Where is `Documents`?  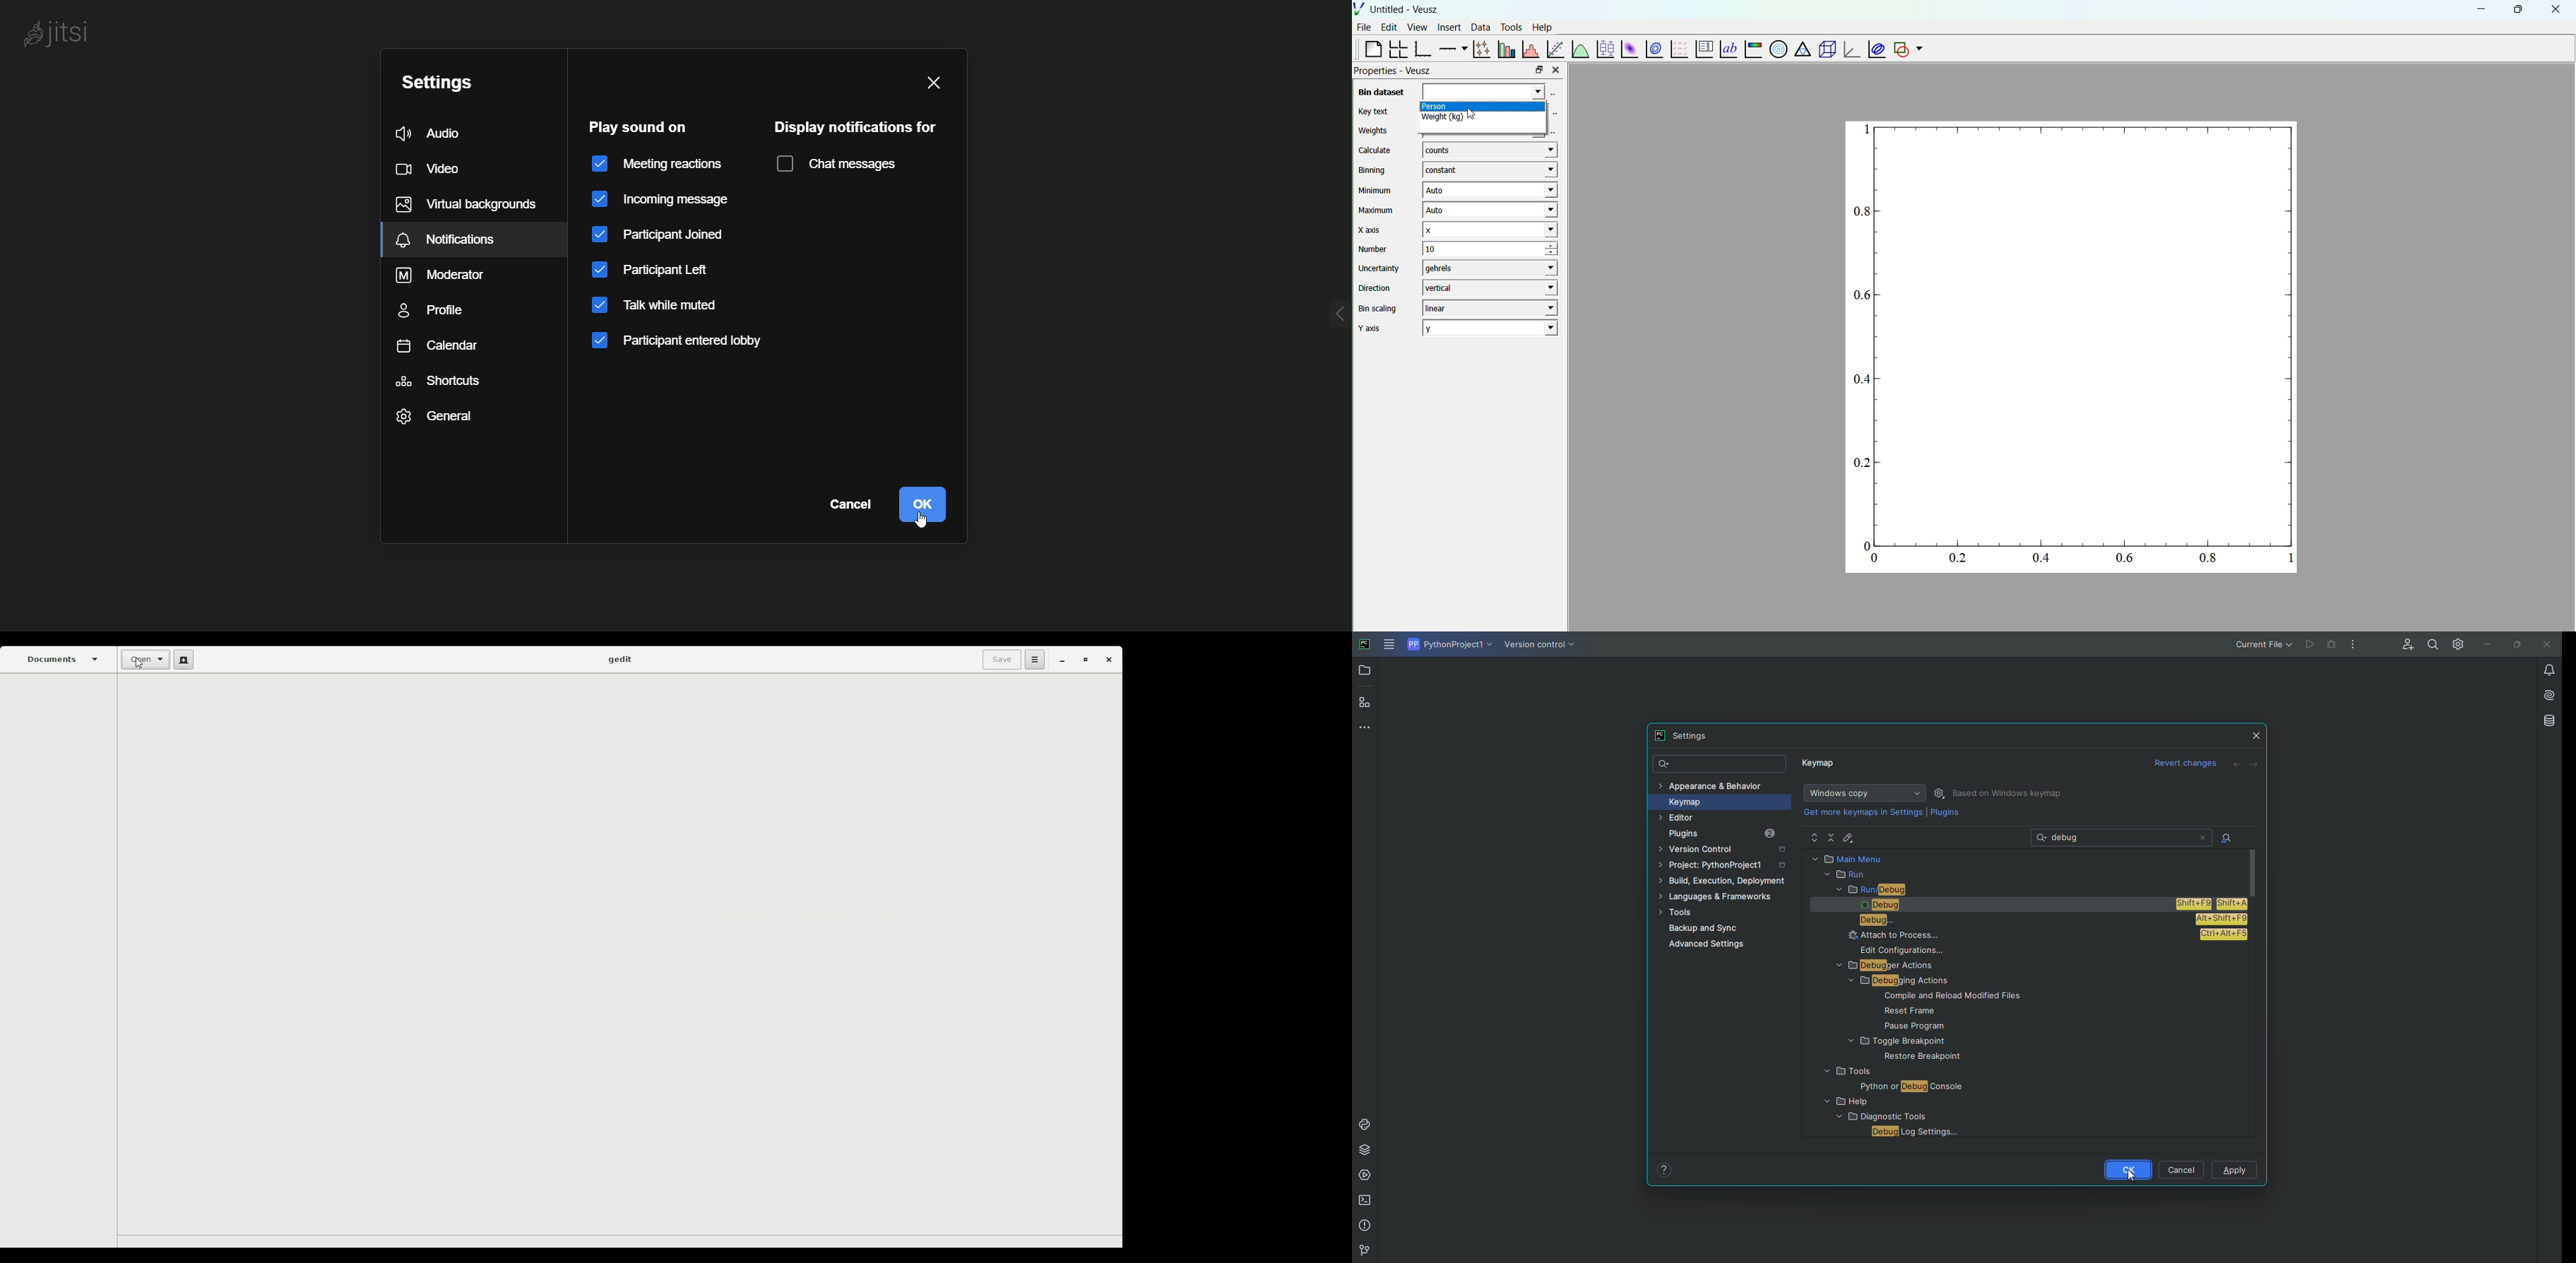 Documents is located at coordinates (64, 659).